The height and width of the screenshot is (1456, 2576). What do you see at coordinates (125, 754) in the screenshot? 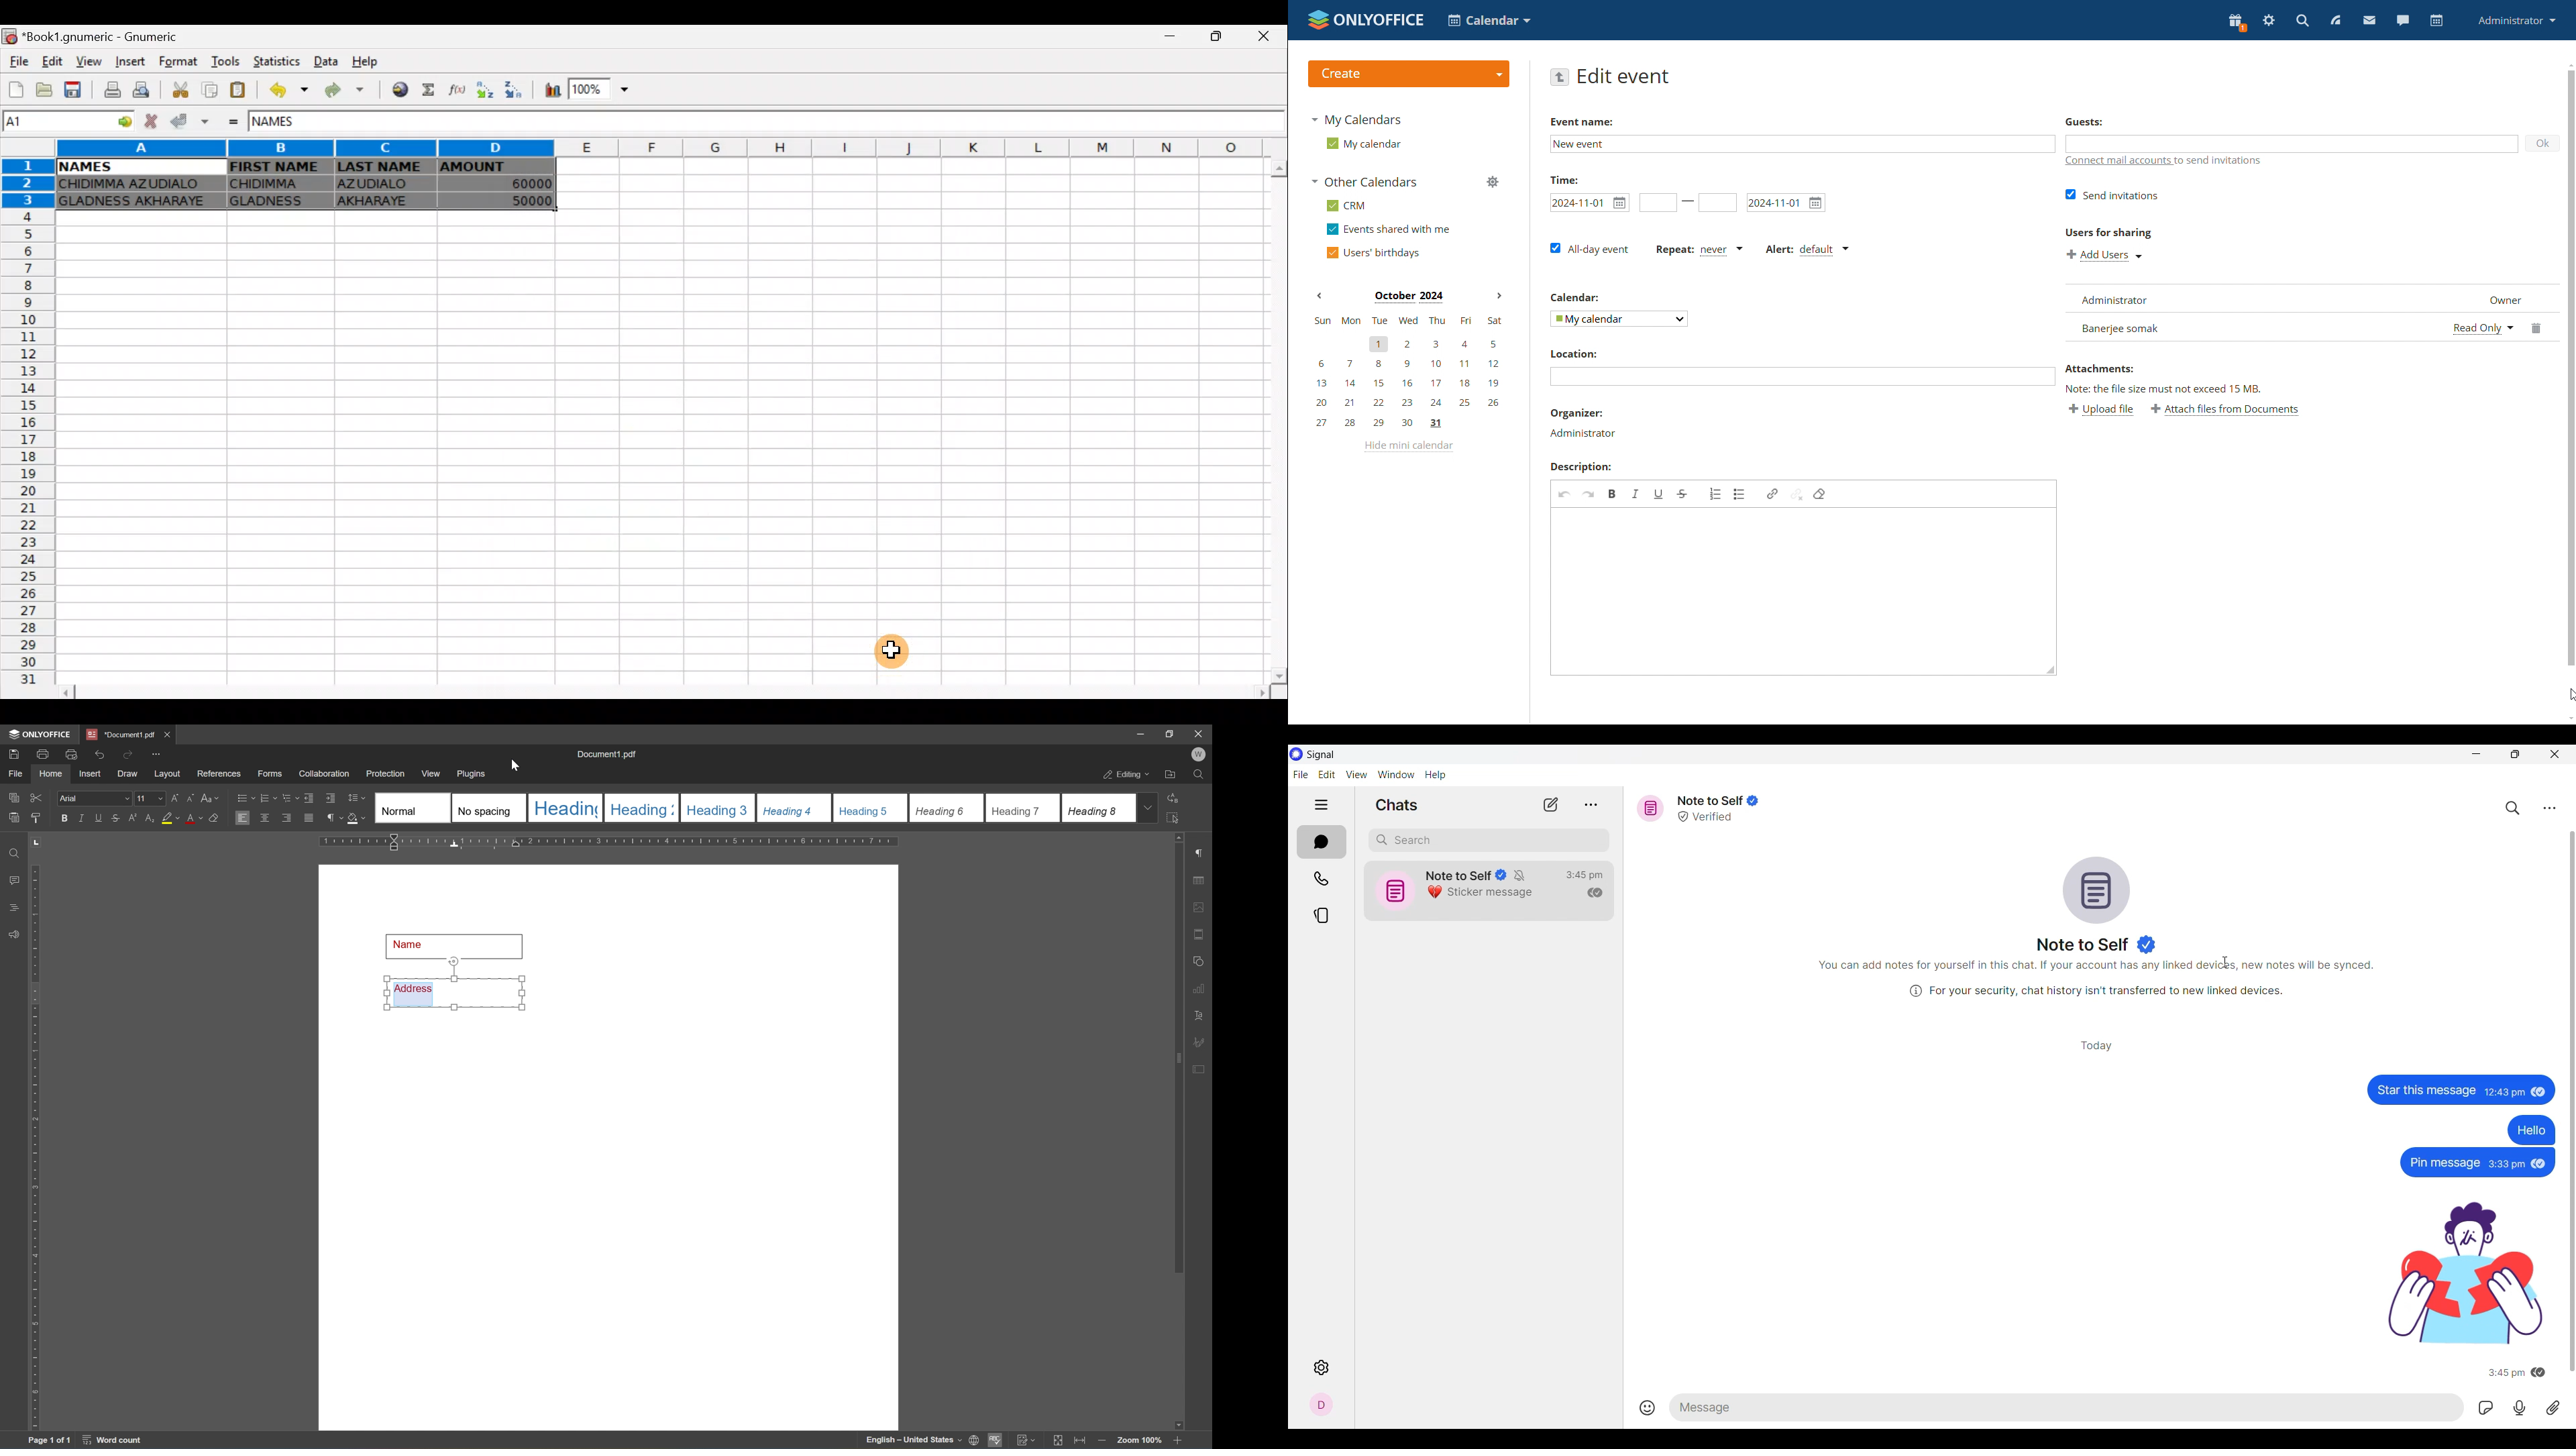
I see `redo` at bounding box center [125, 754].